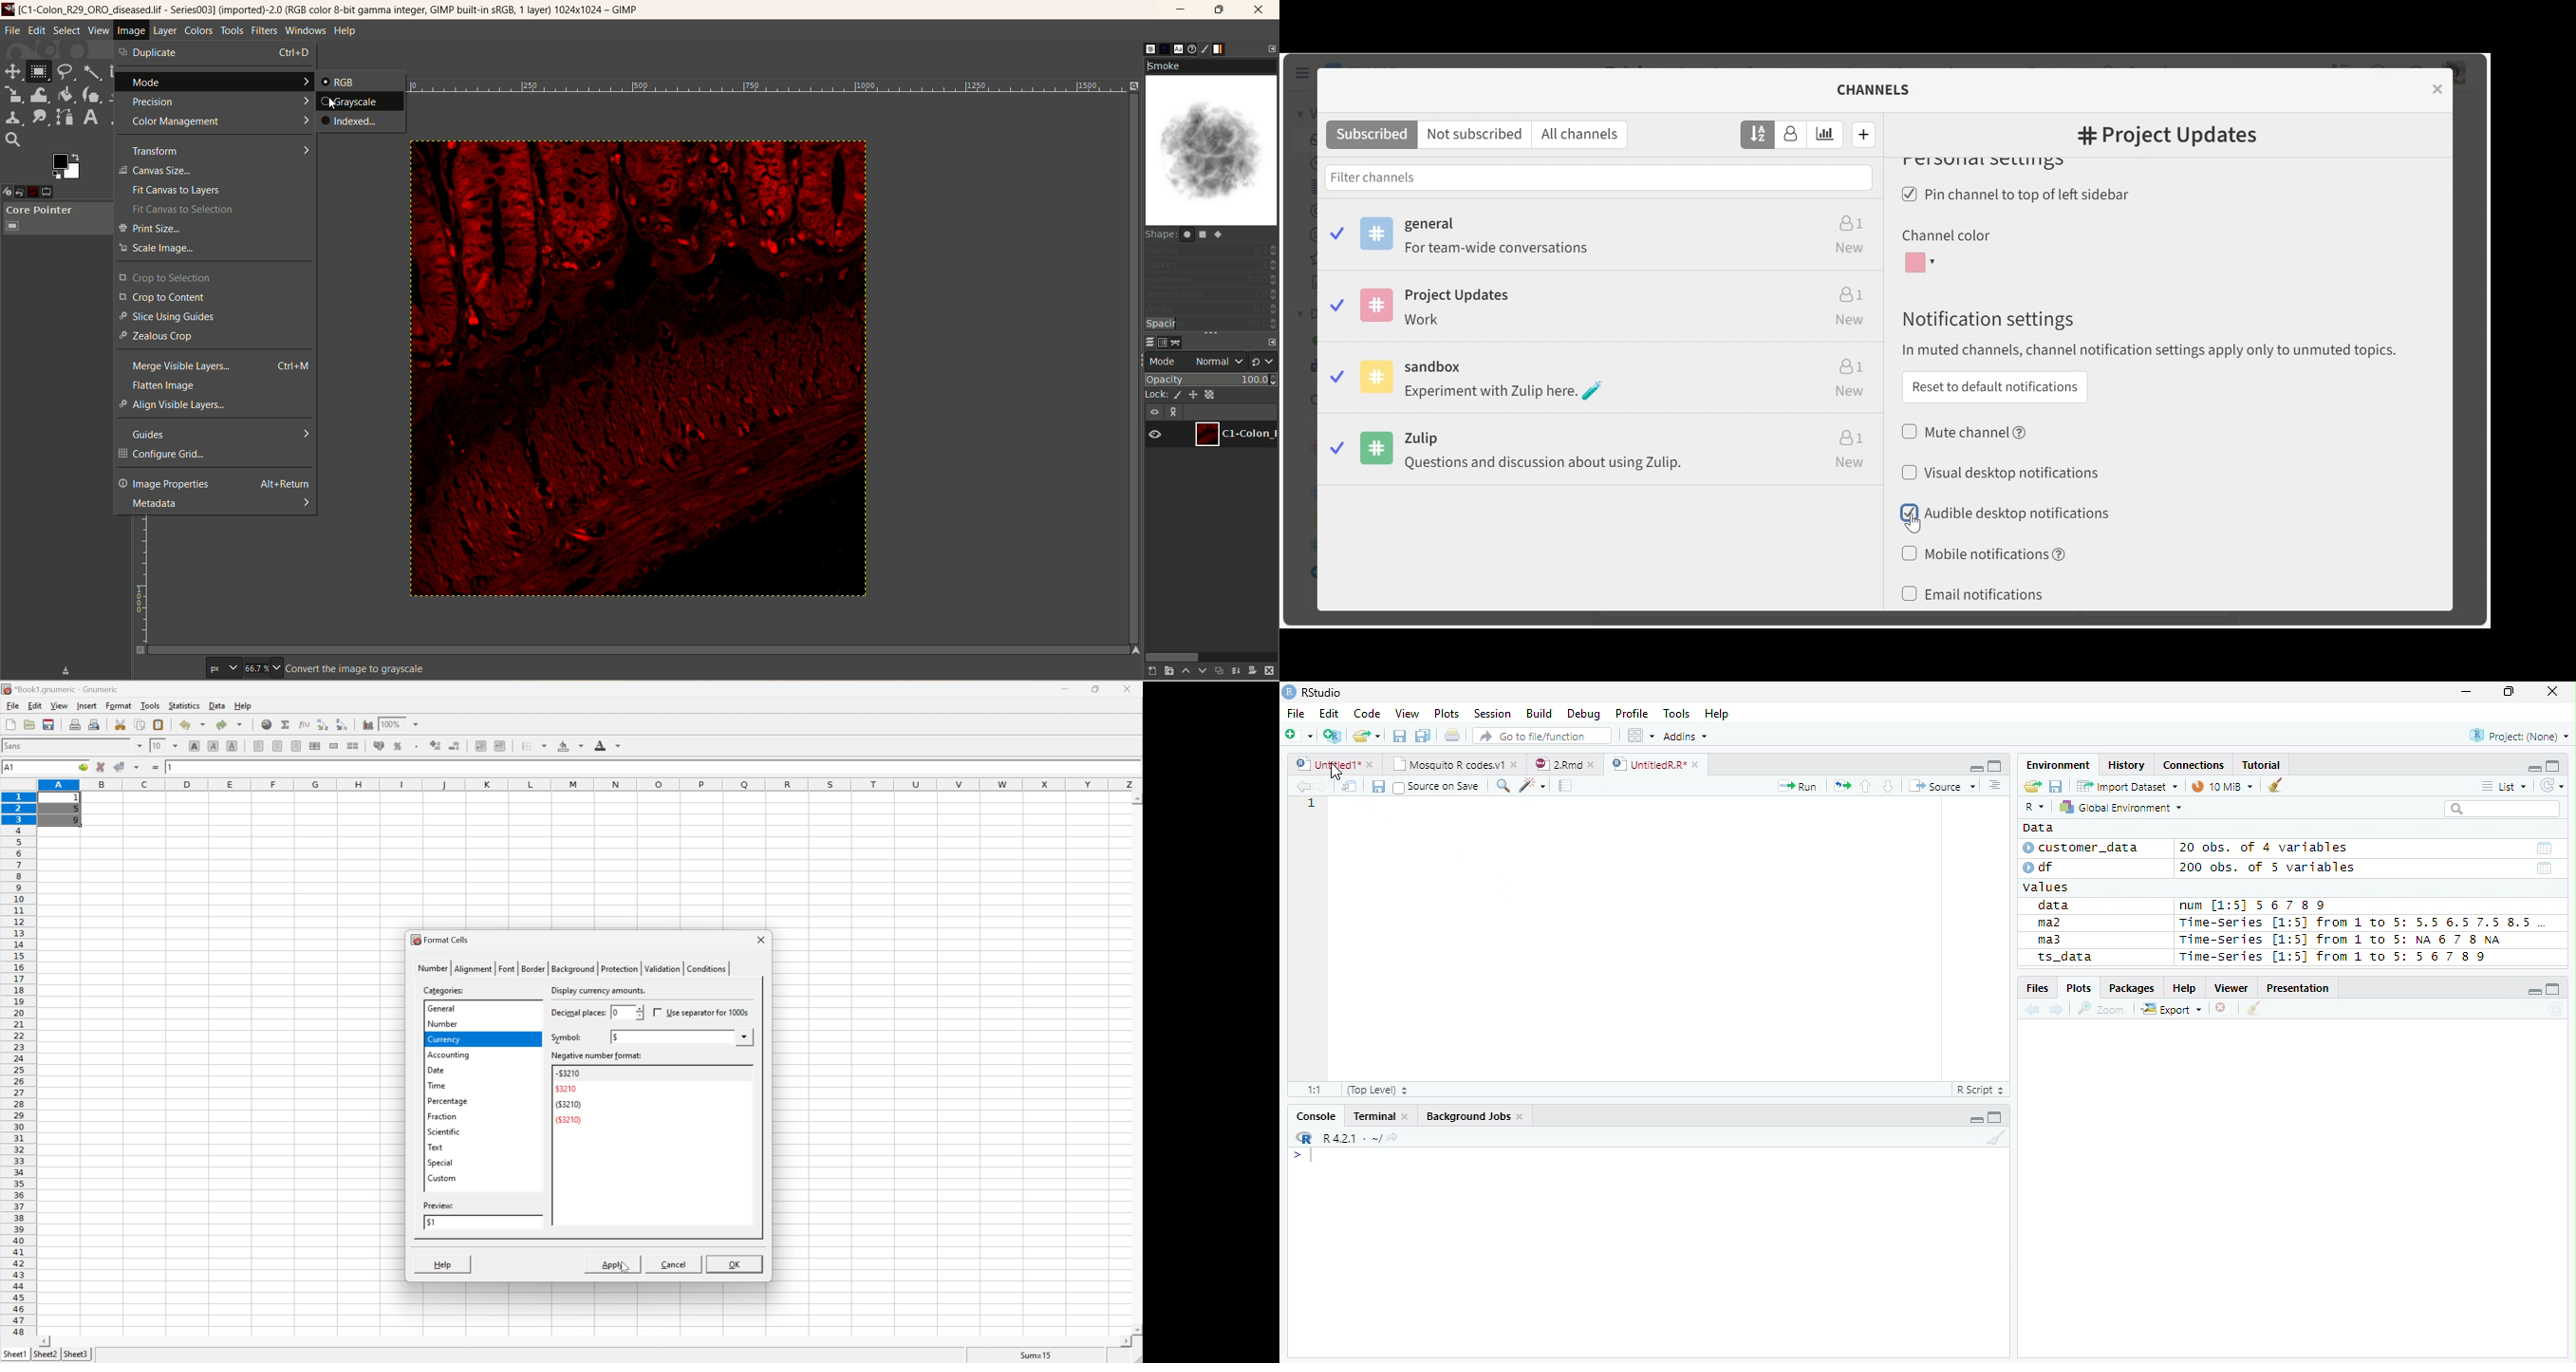 This screenshot has width=2576, height=1372. What do you see at coordinates (1477, 135) in the screenshot?
I see `Not subscribed` at bounding box center [1477, 135].